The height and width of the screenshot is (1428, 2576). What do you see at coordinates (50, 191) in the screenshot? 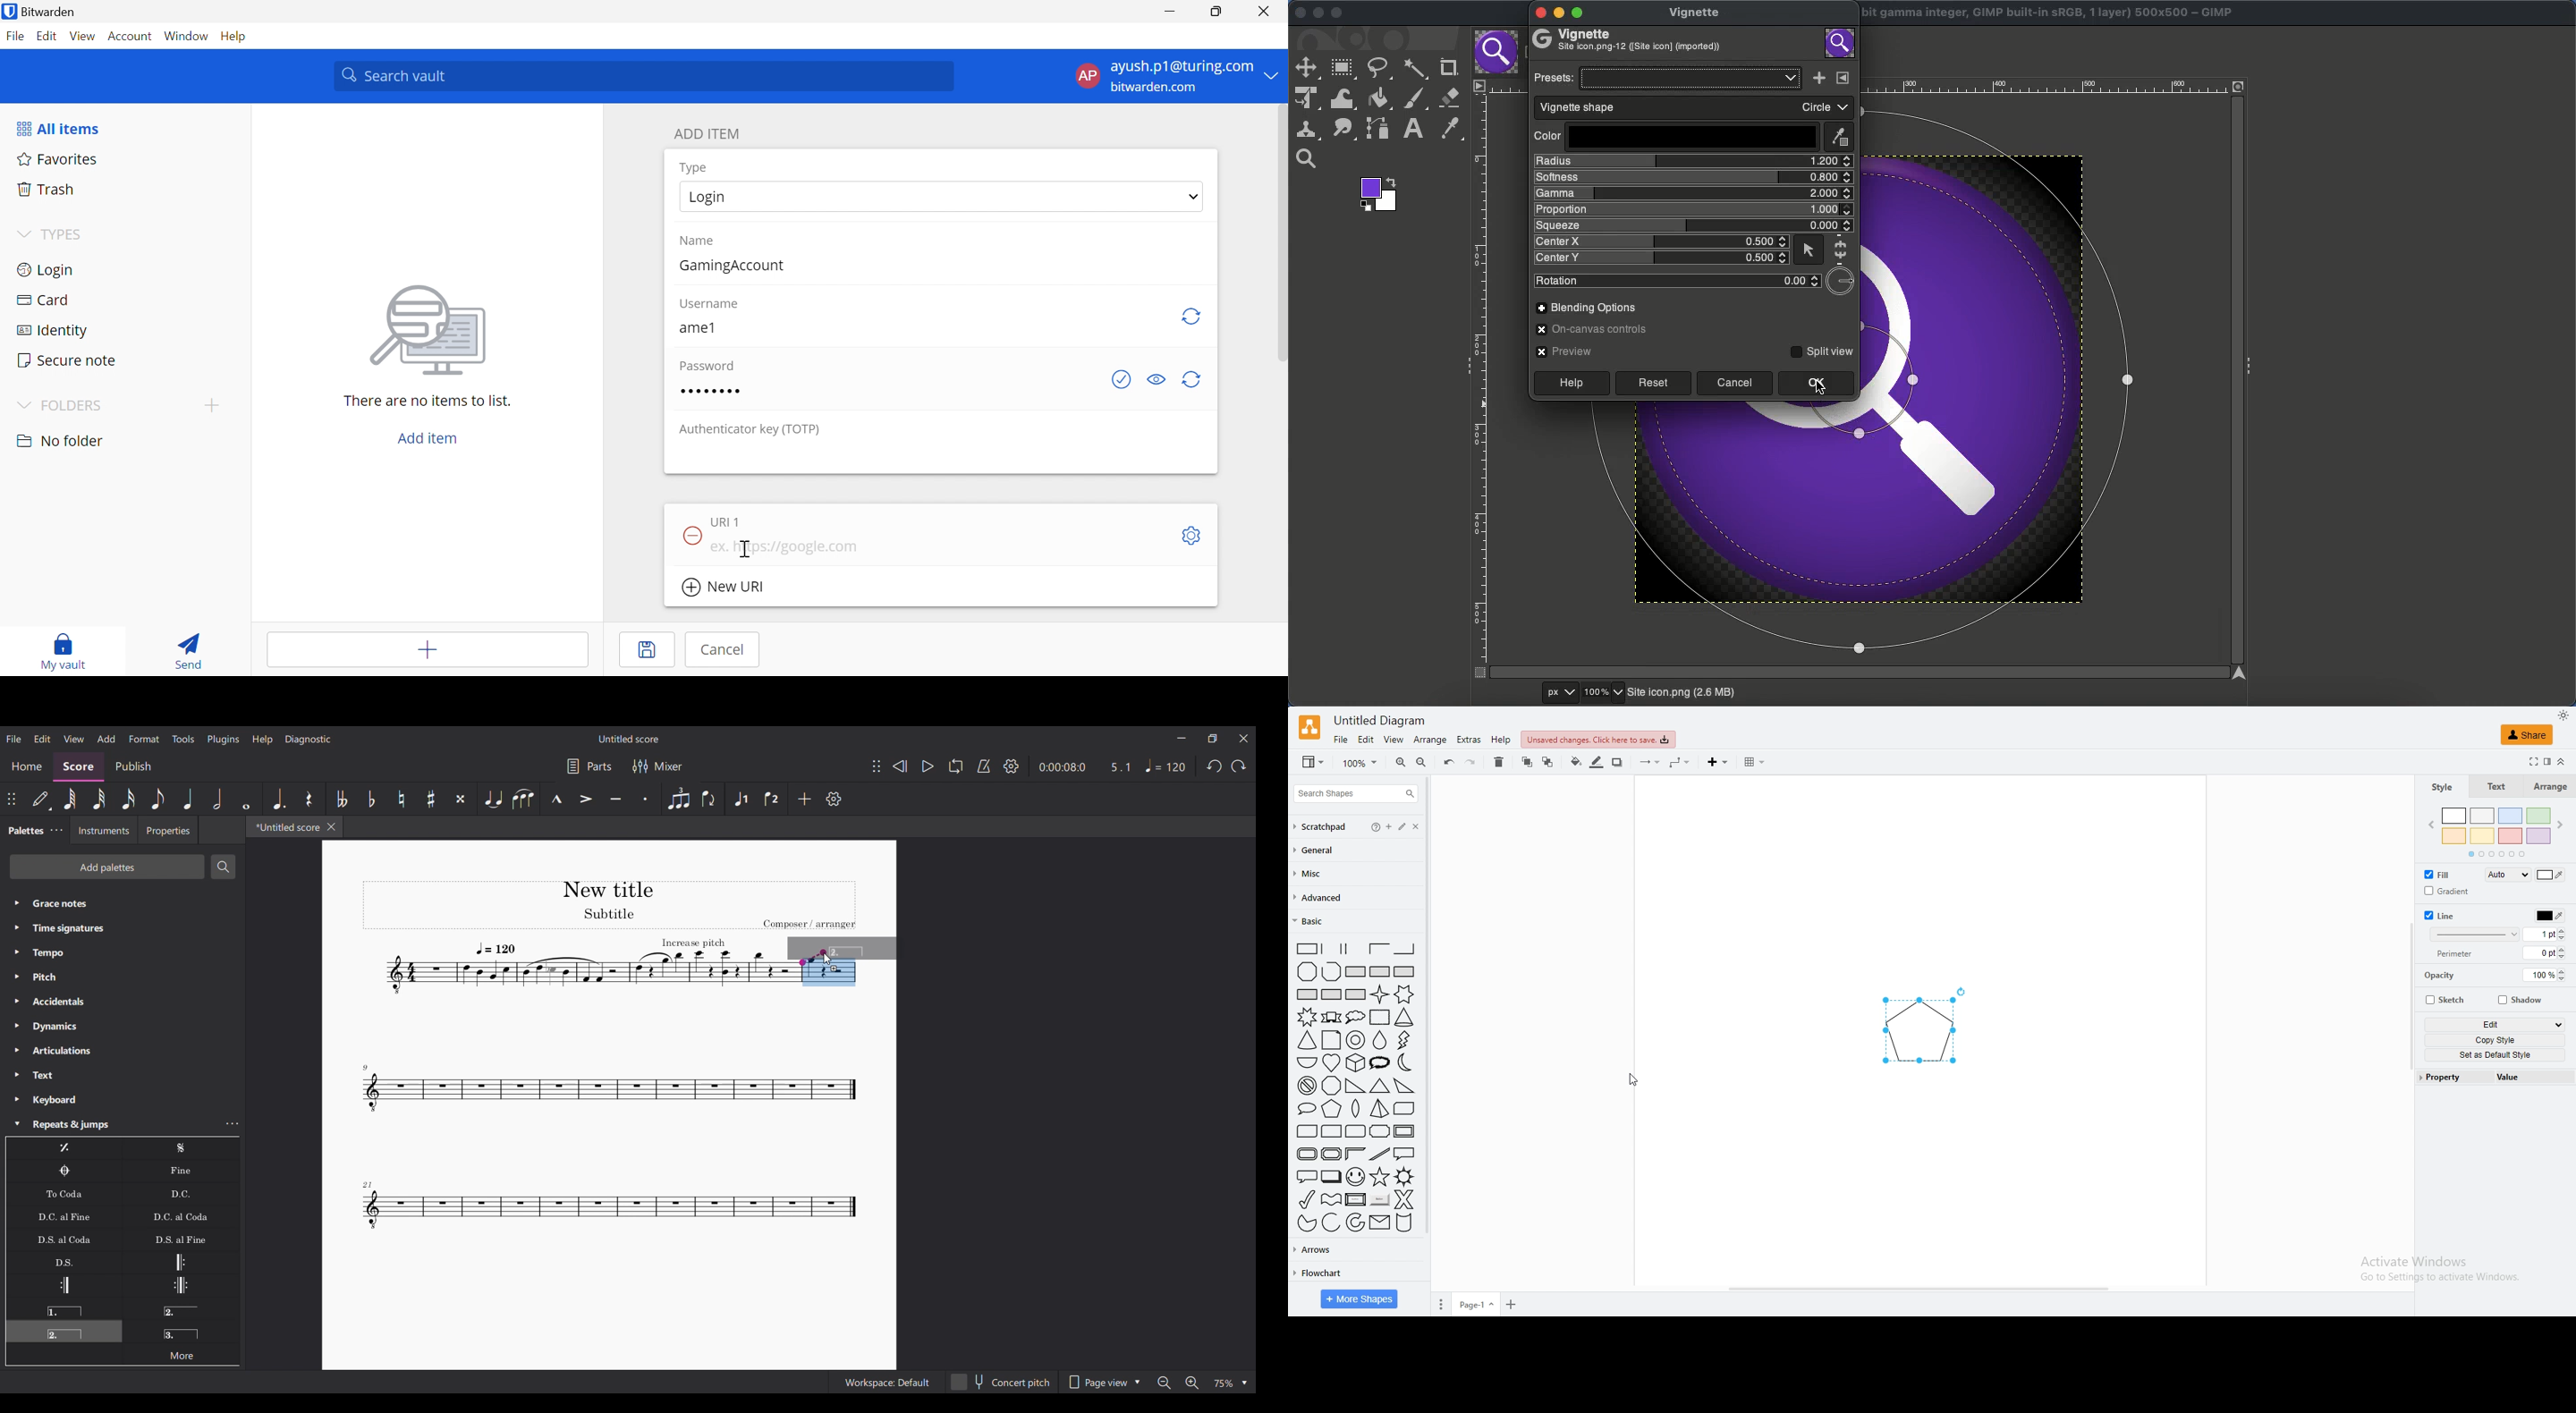
I see `Trash` at bounding box center [50, 191].